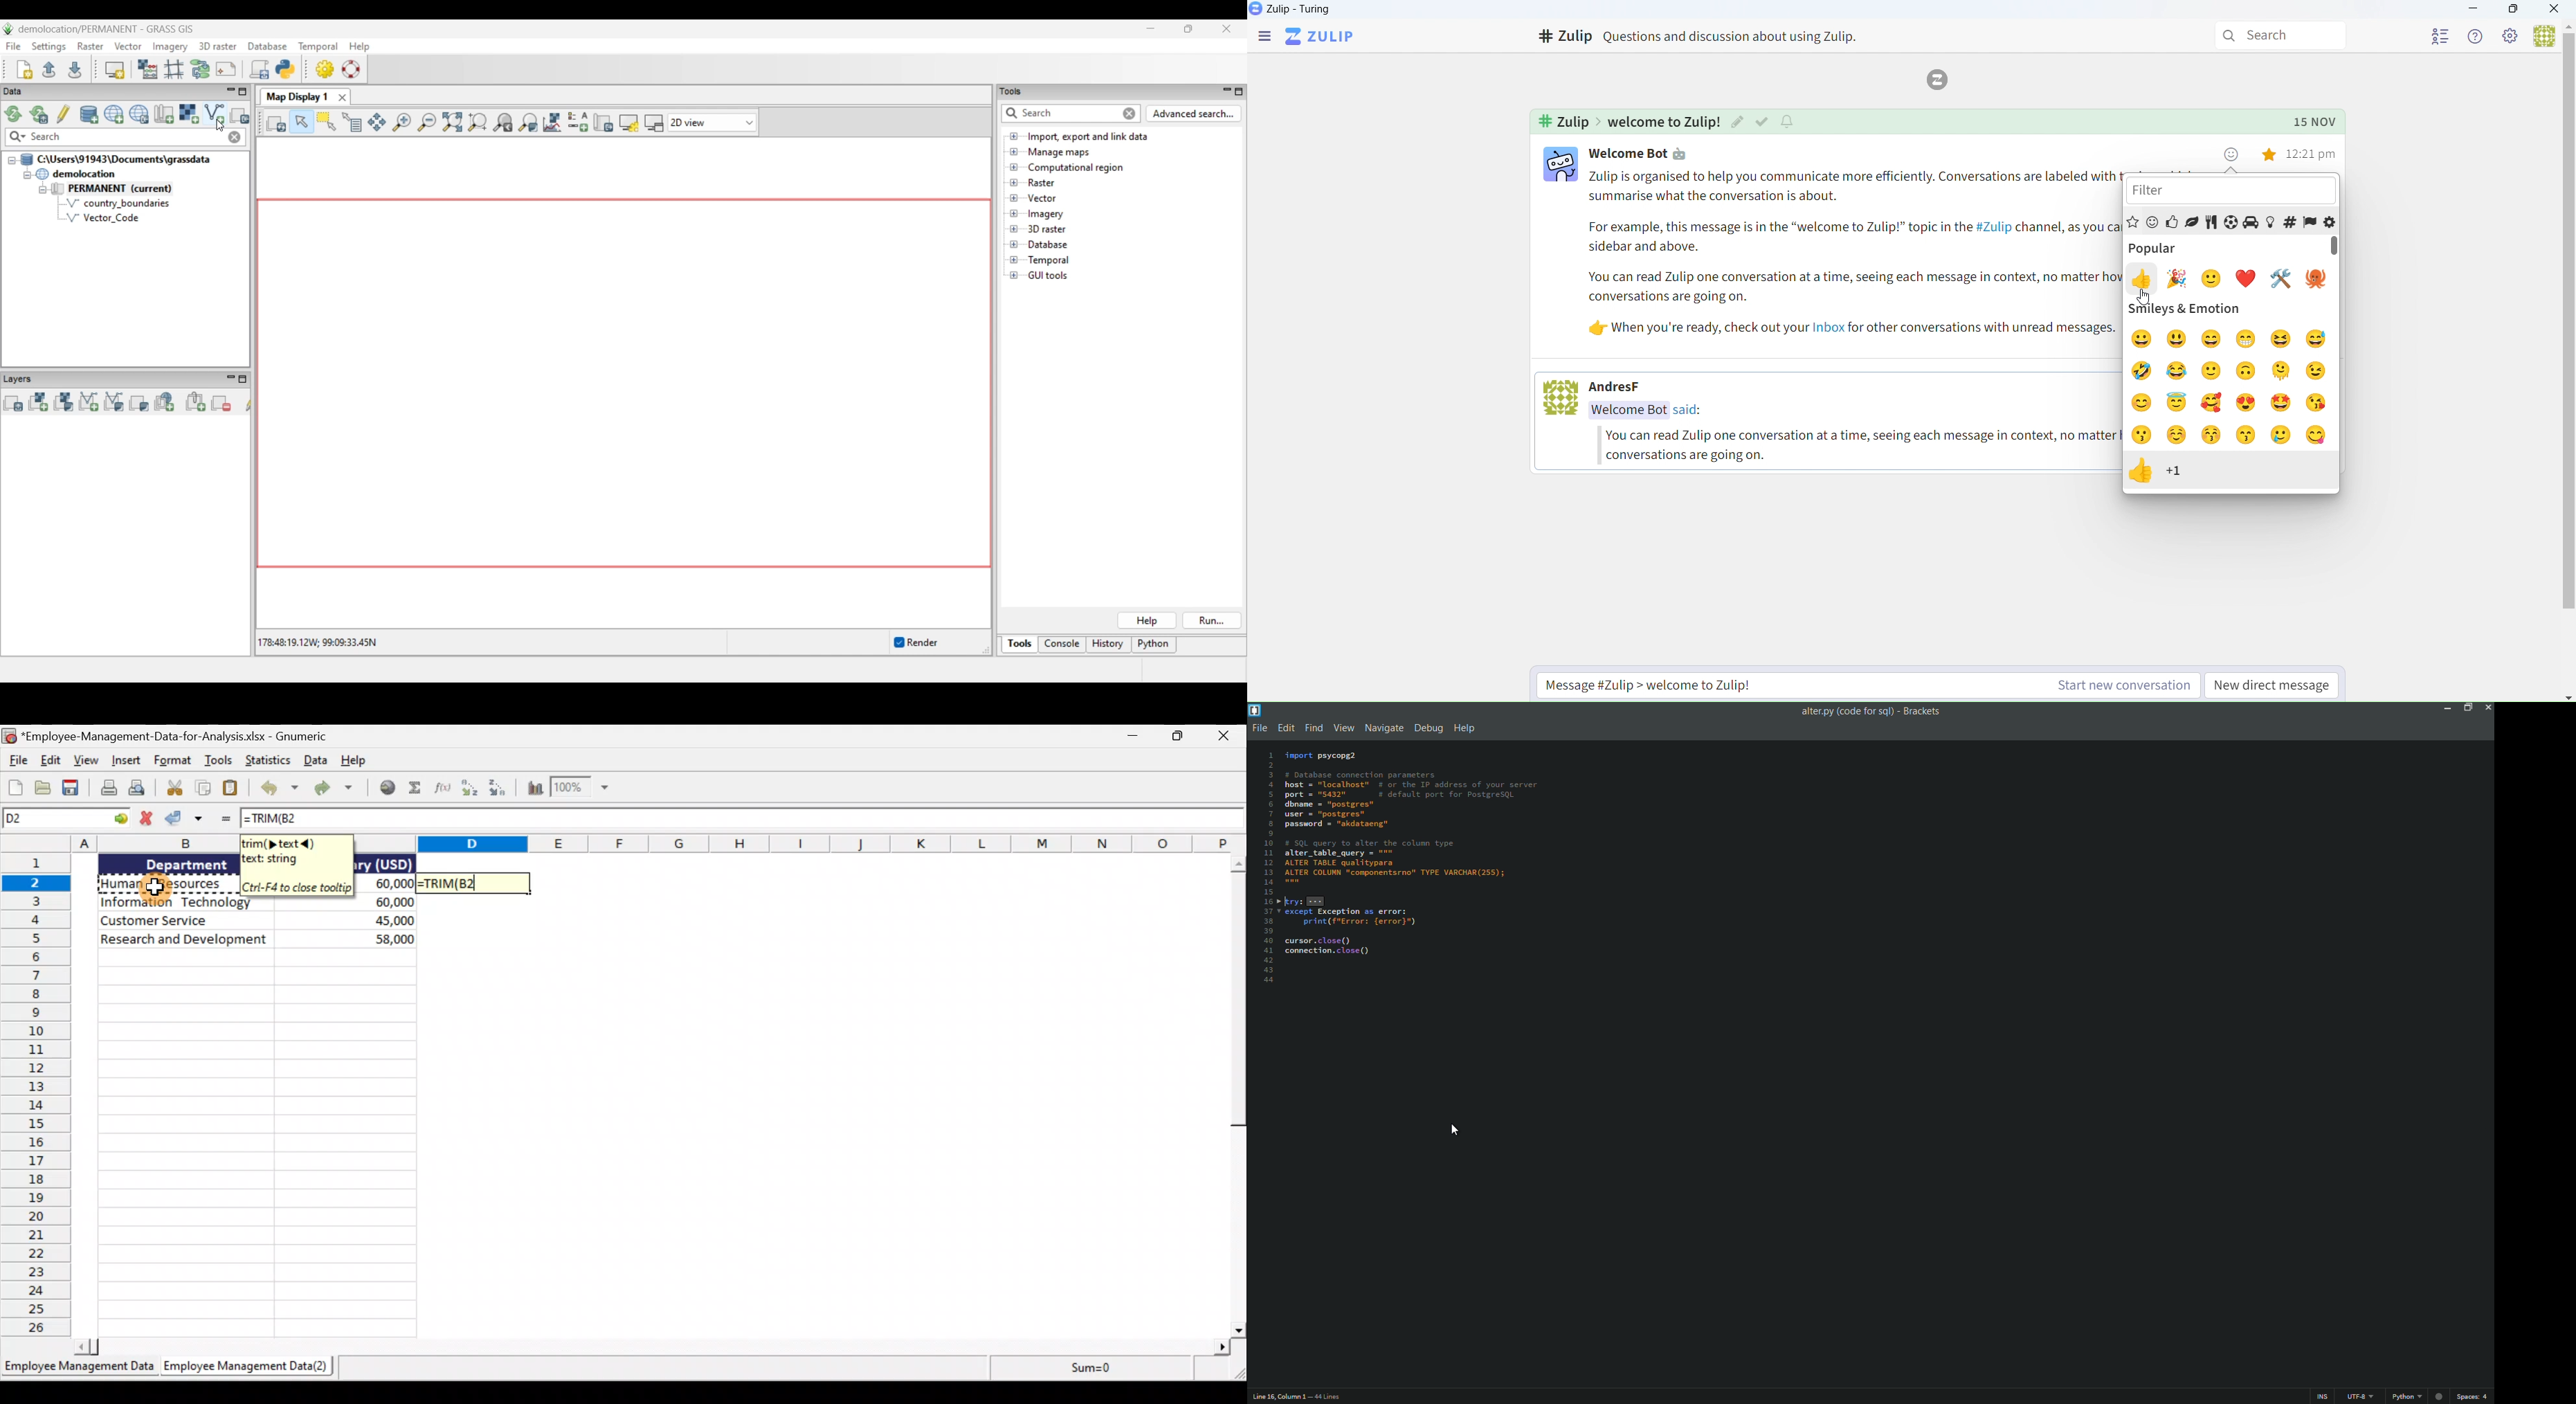 This screenshot has width=2576, height=1428. What do you see at coordinates (2274, 685) in the screenshot?
I see `New direct message` at bounding box center [2274, 685].